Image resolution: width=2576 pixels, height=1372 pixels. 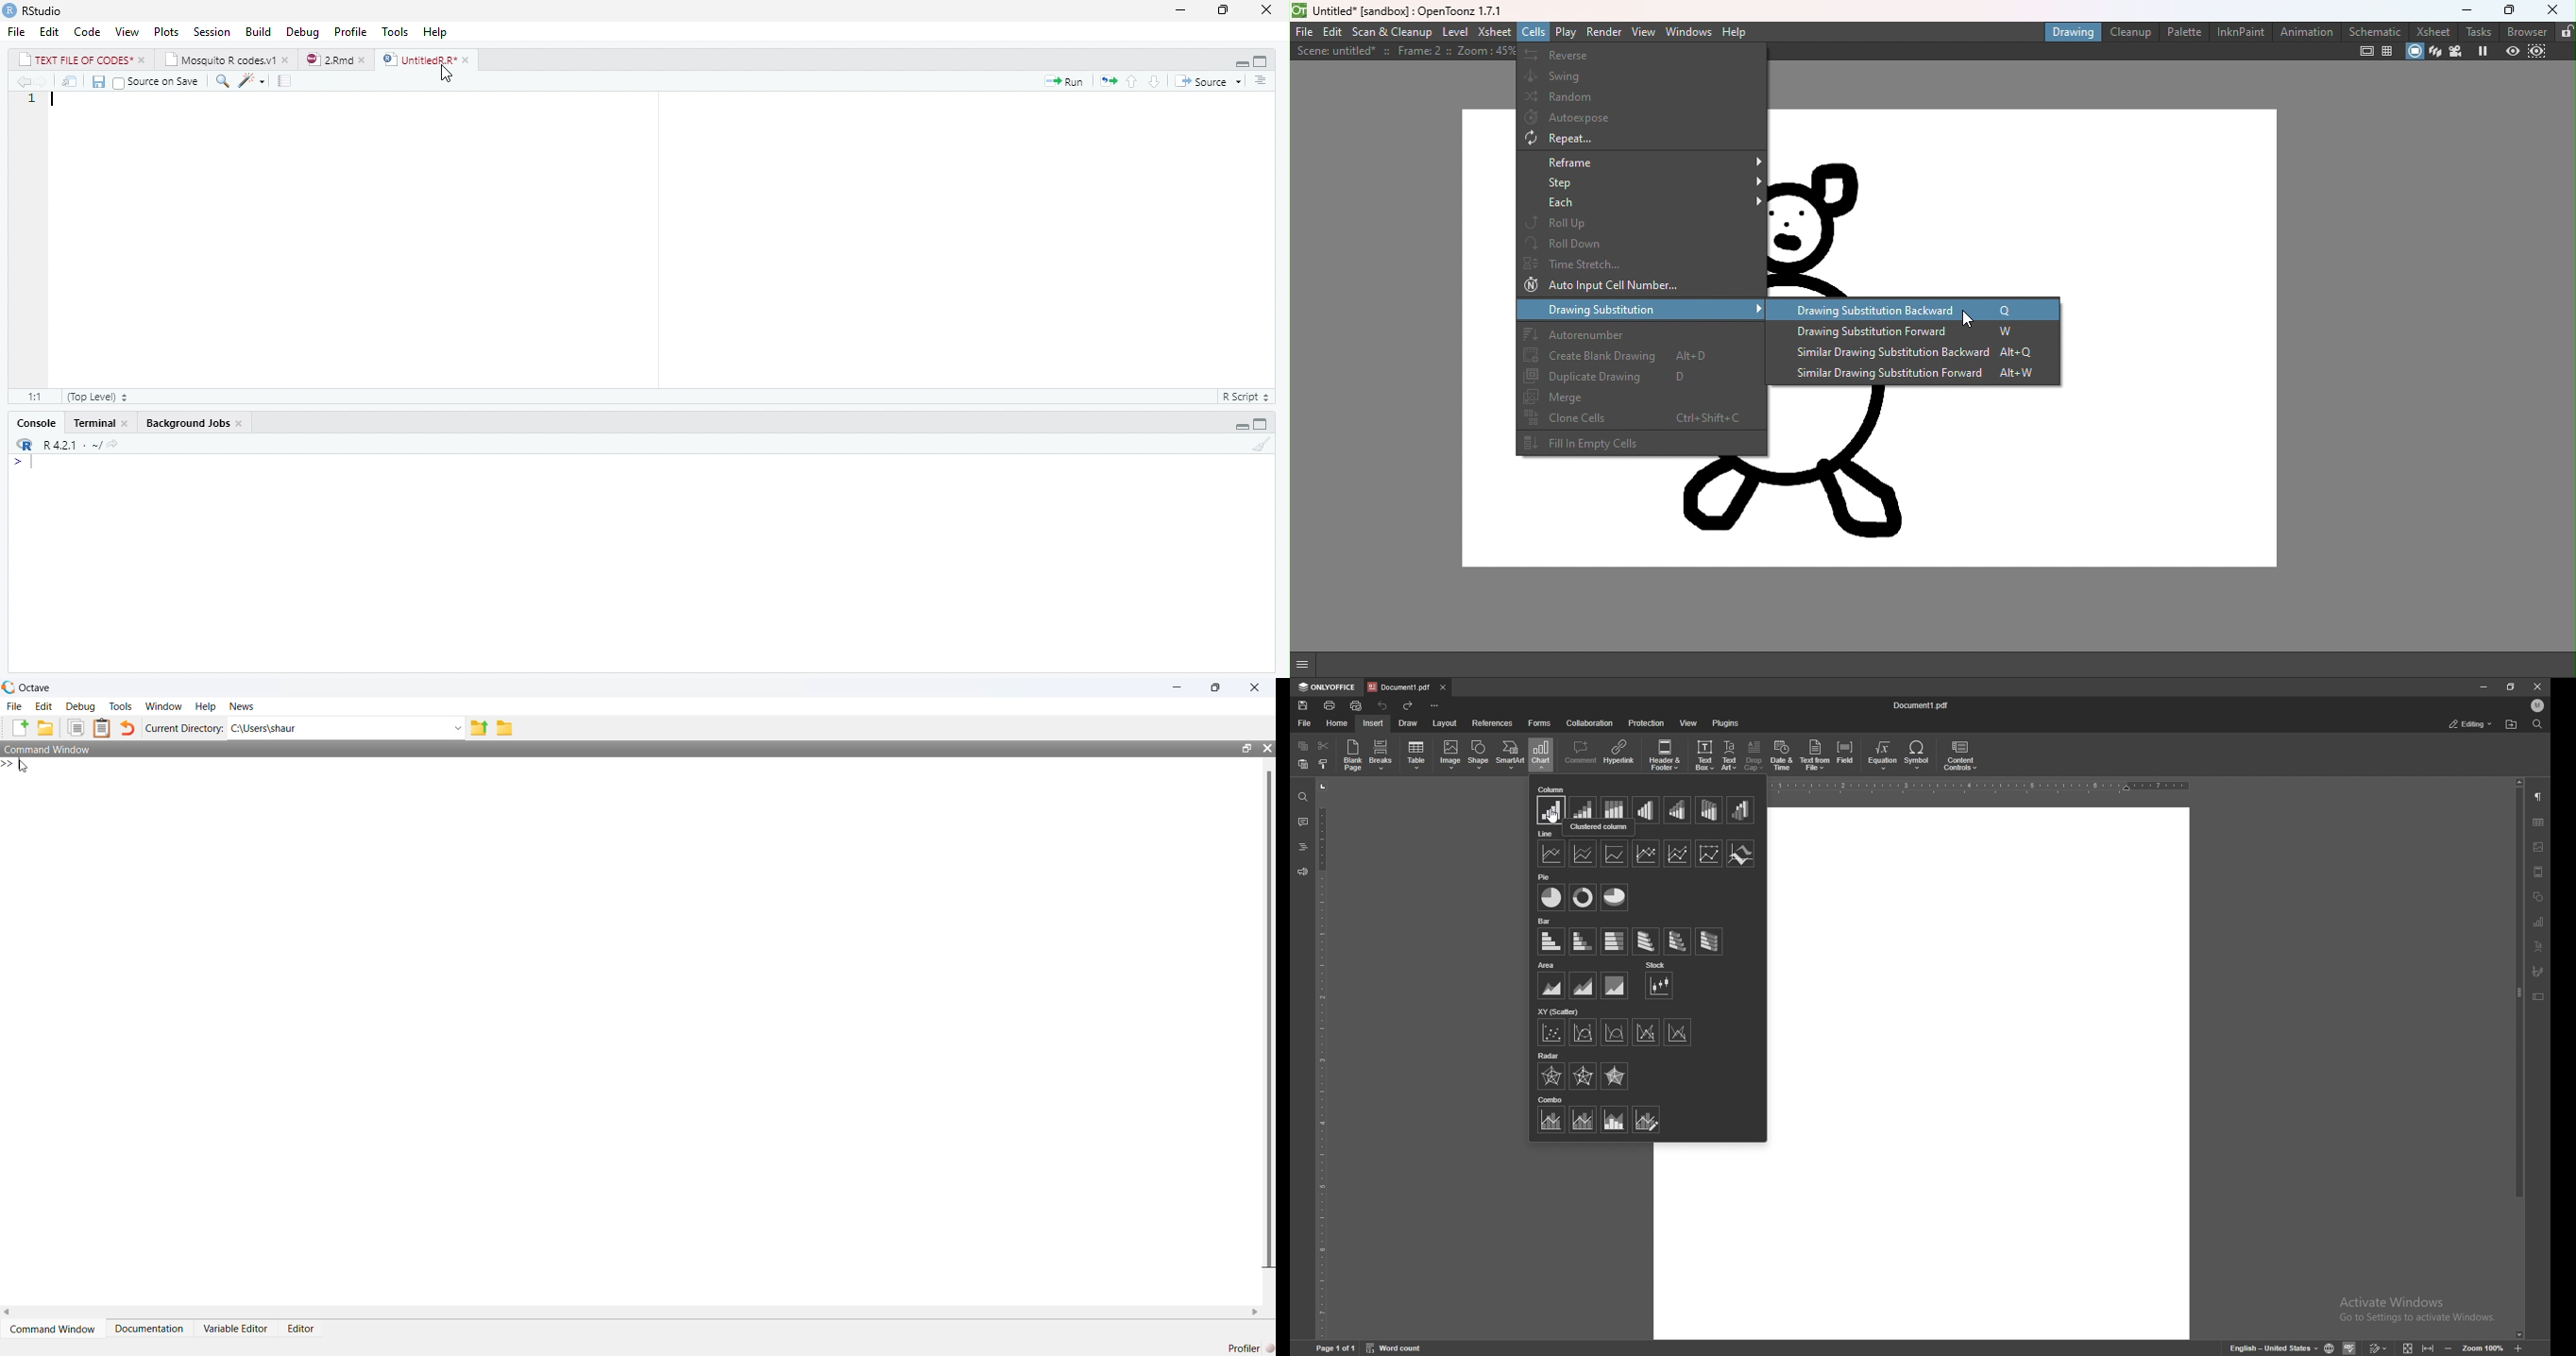 What do you see at coordinates (1973, 321) in the screenshot?
I see `cursor` at bounding box center [1973, 321].